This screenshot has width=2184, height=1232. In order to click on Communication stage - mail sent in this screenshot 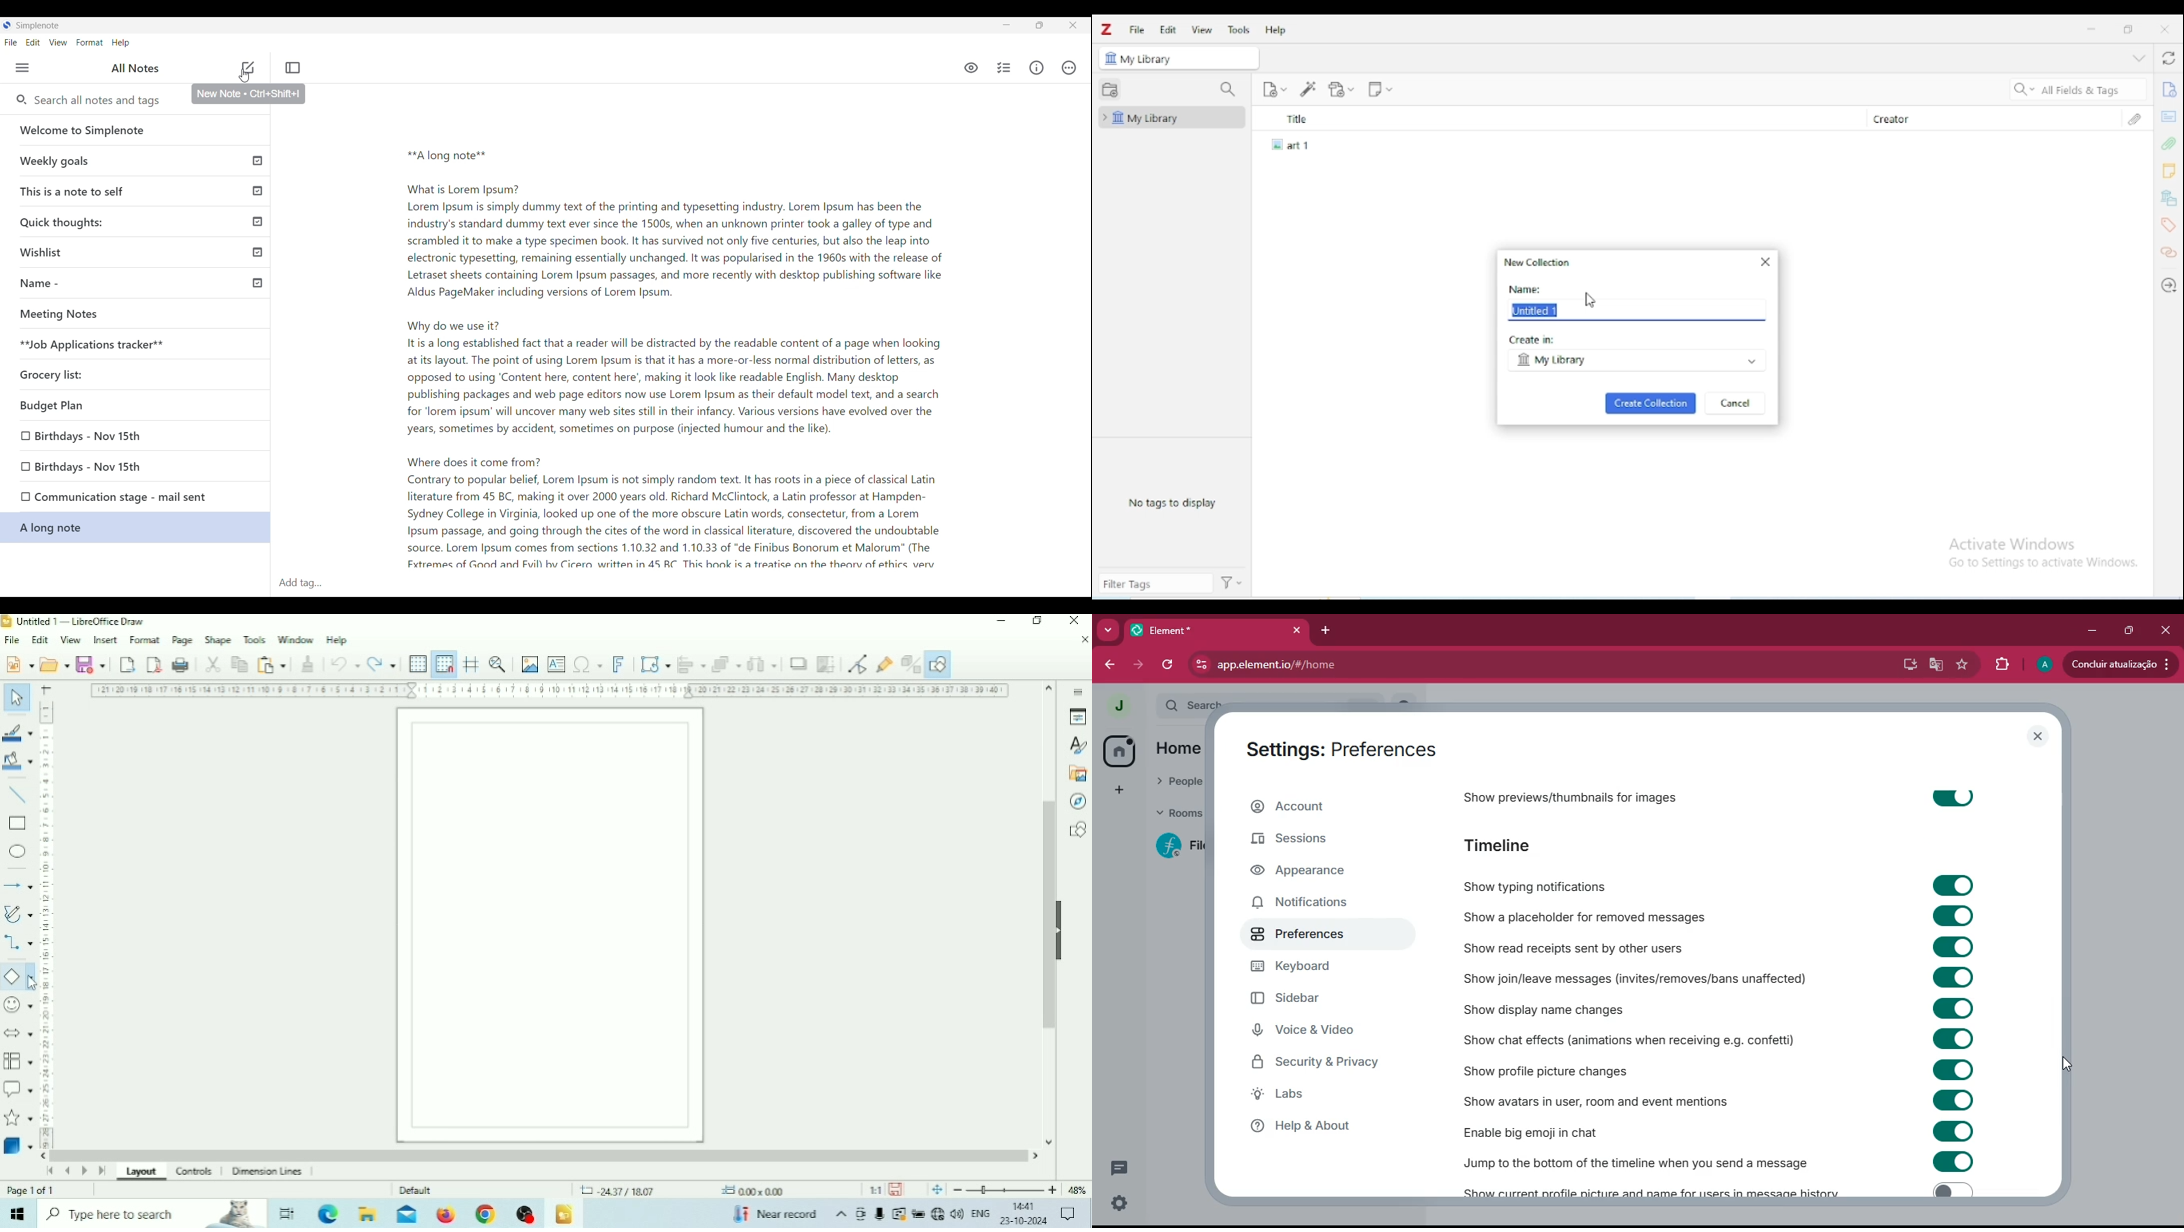, I will do `click(127, 496)`.